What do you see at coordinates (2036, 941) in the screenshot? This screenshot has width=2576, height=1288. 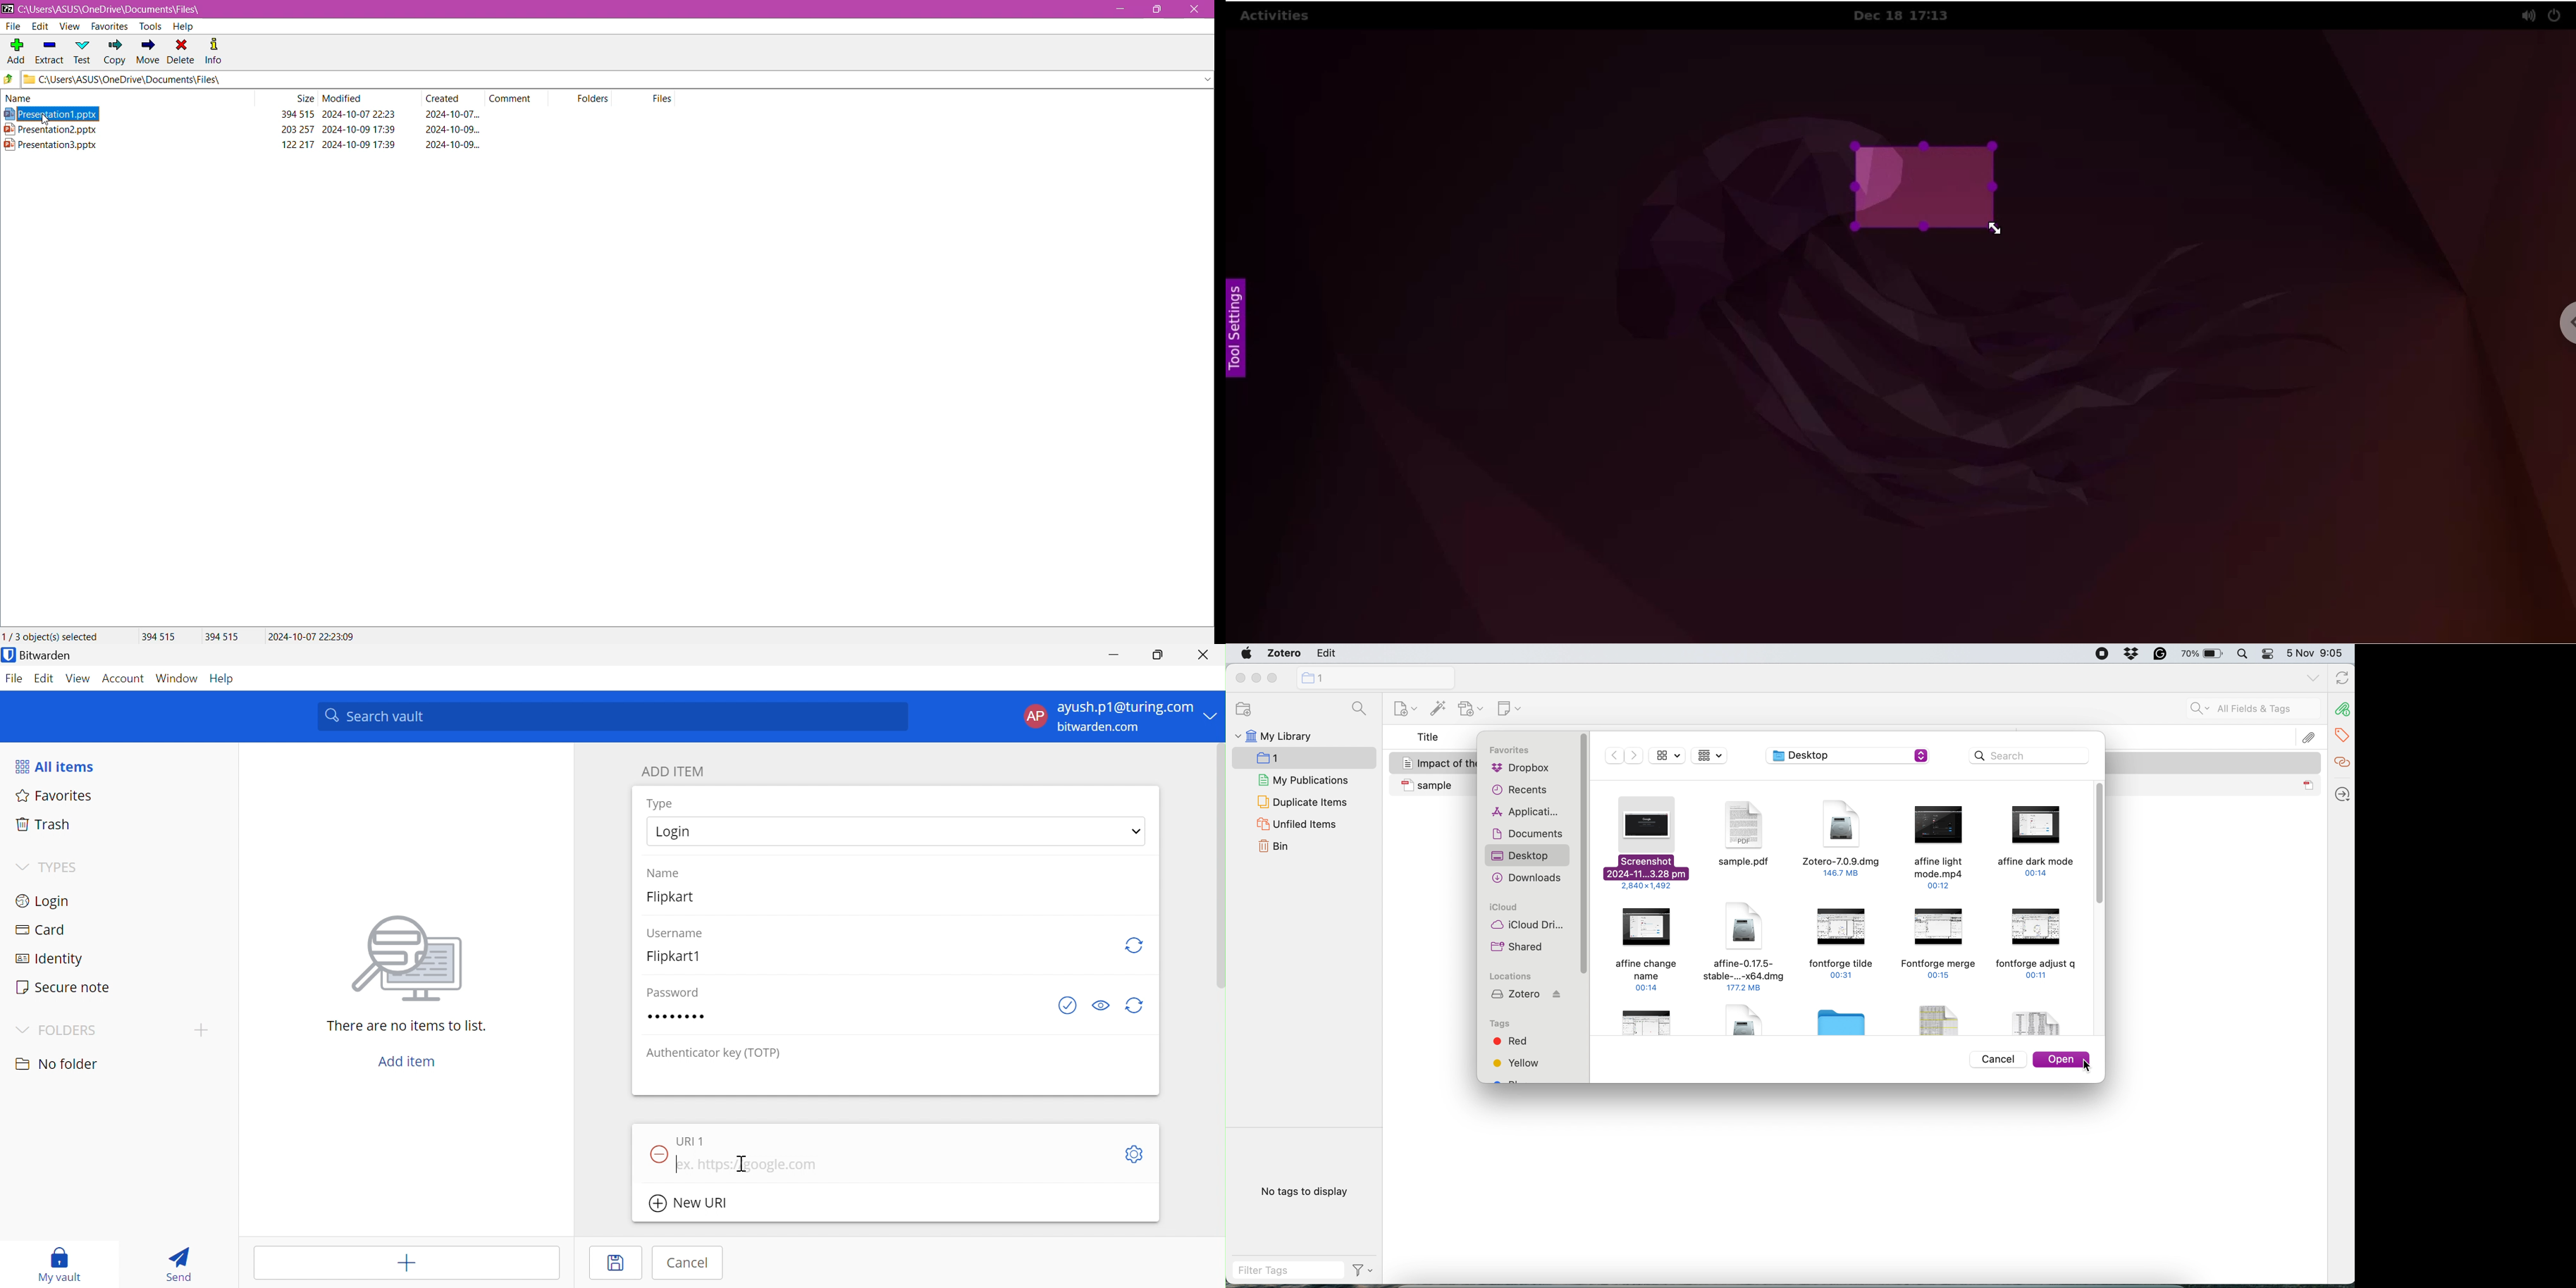 I see `fontforge adjust q` at bounding box center [2036, 941].